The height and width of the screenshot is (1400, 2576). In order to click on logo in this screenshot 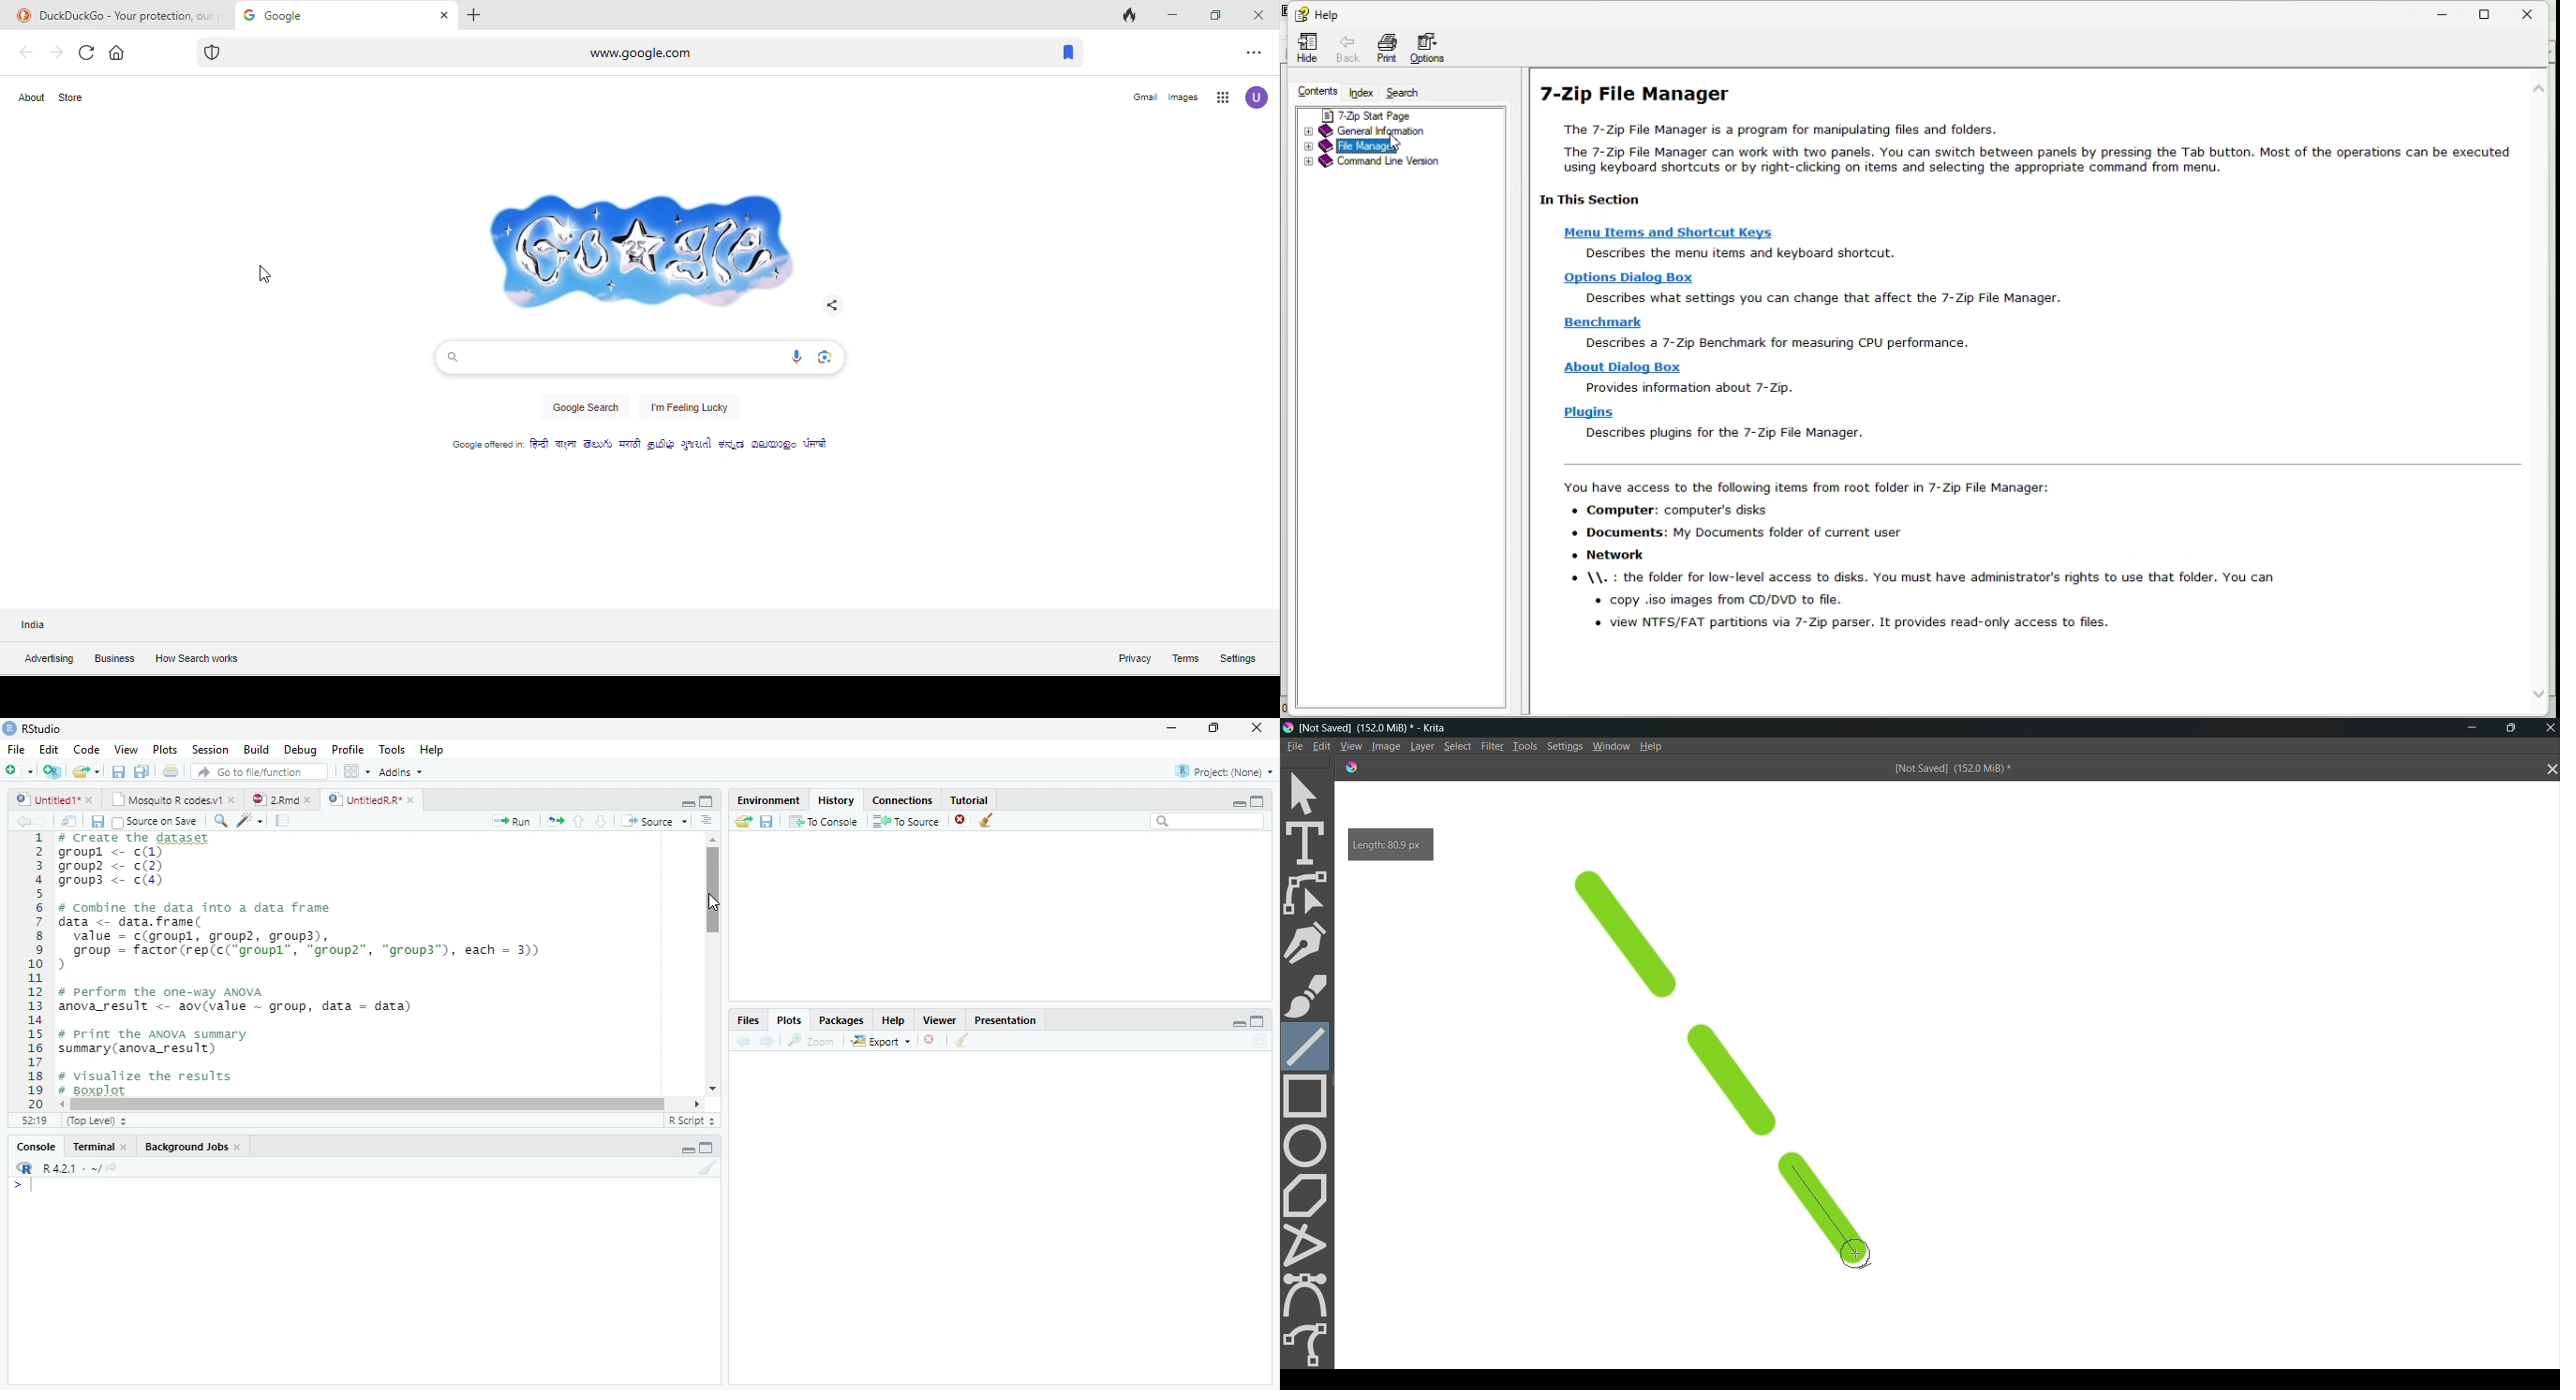, I will do `click(1288, 727)`.